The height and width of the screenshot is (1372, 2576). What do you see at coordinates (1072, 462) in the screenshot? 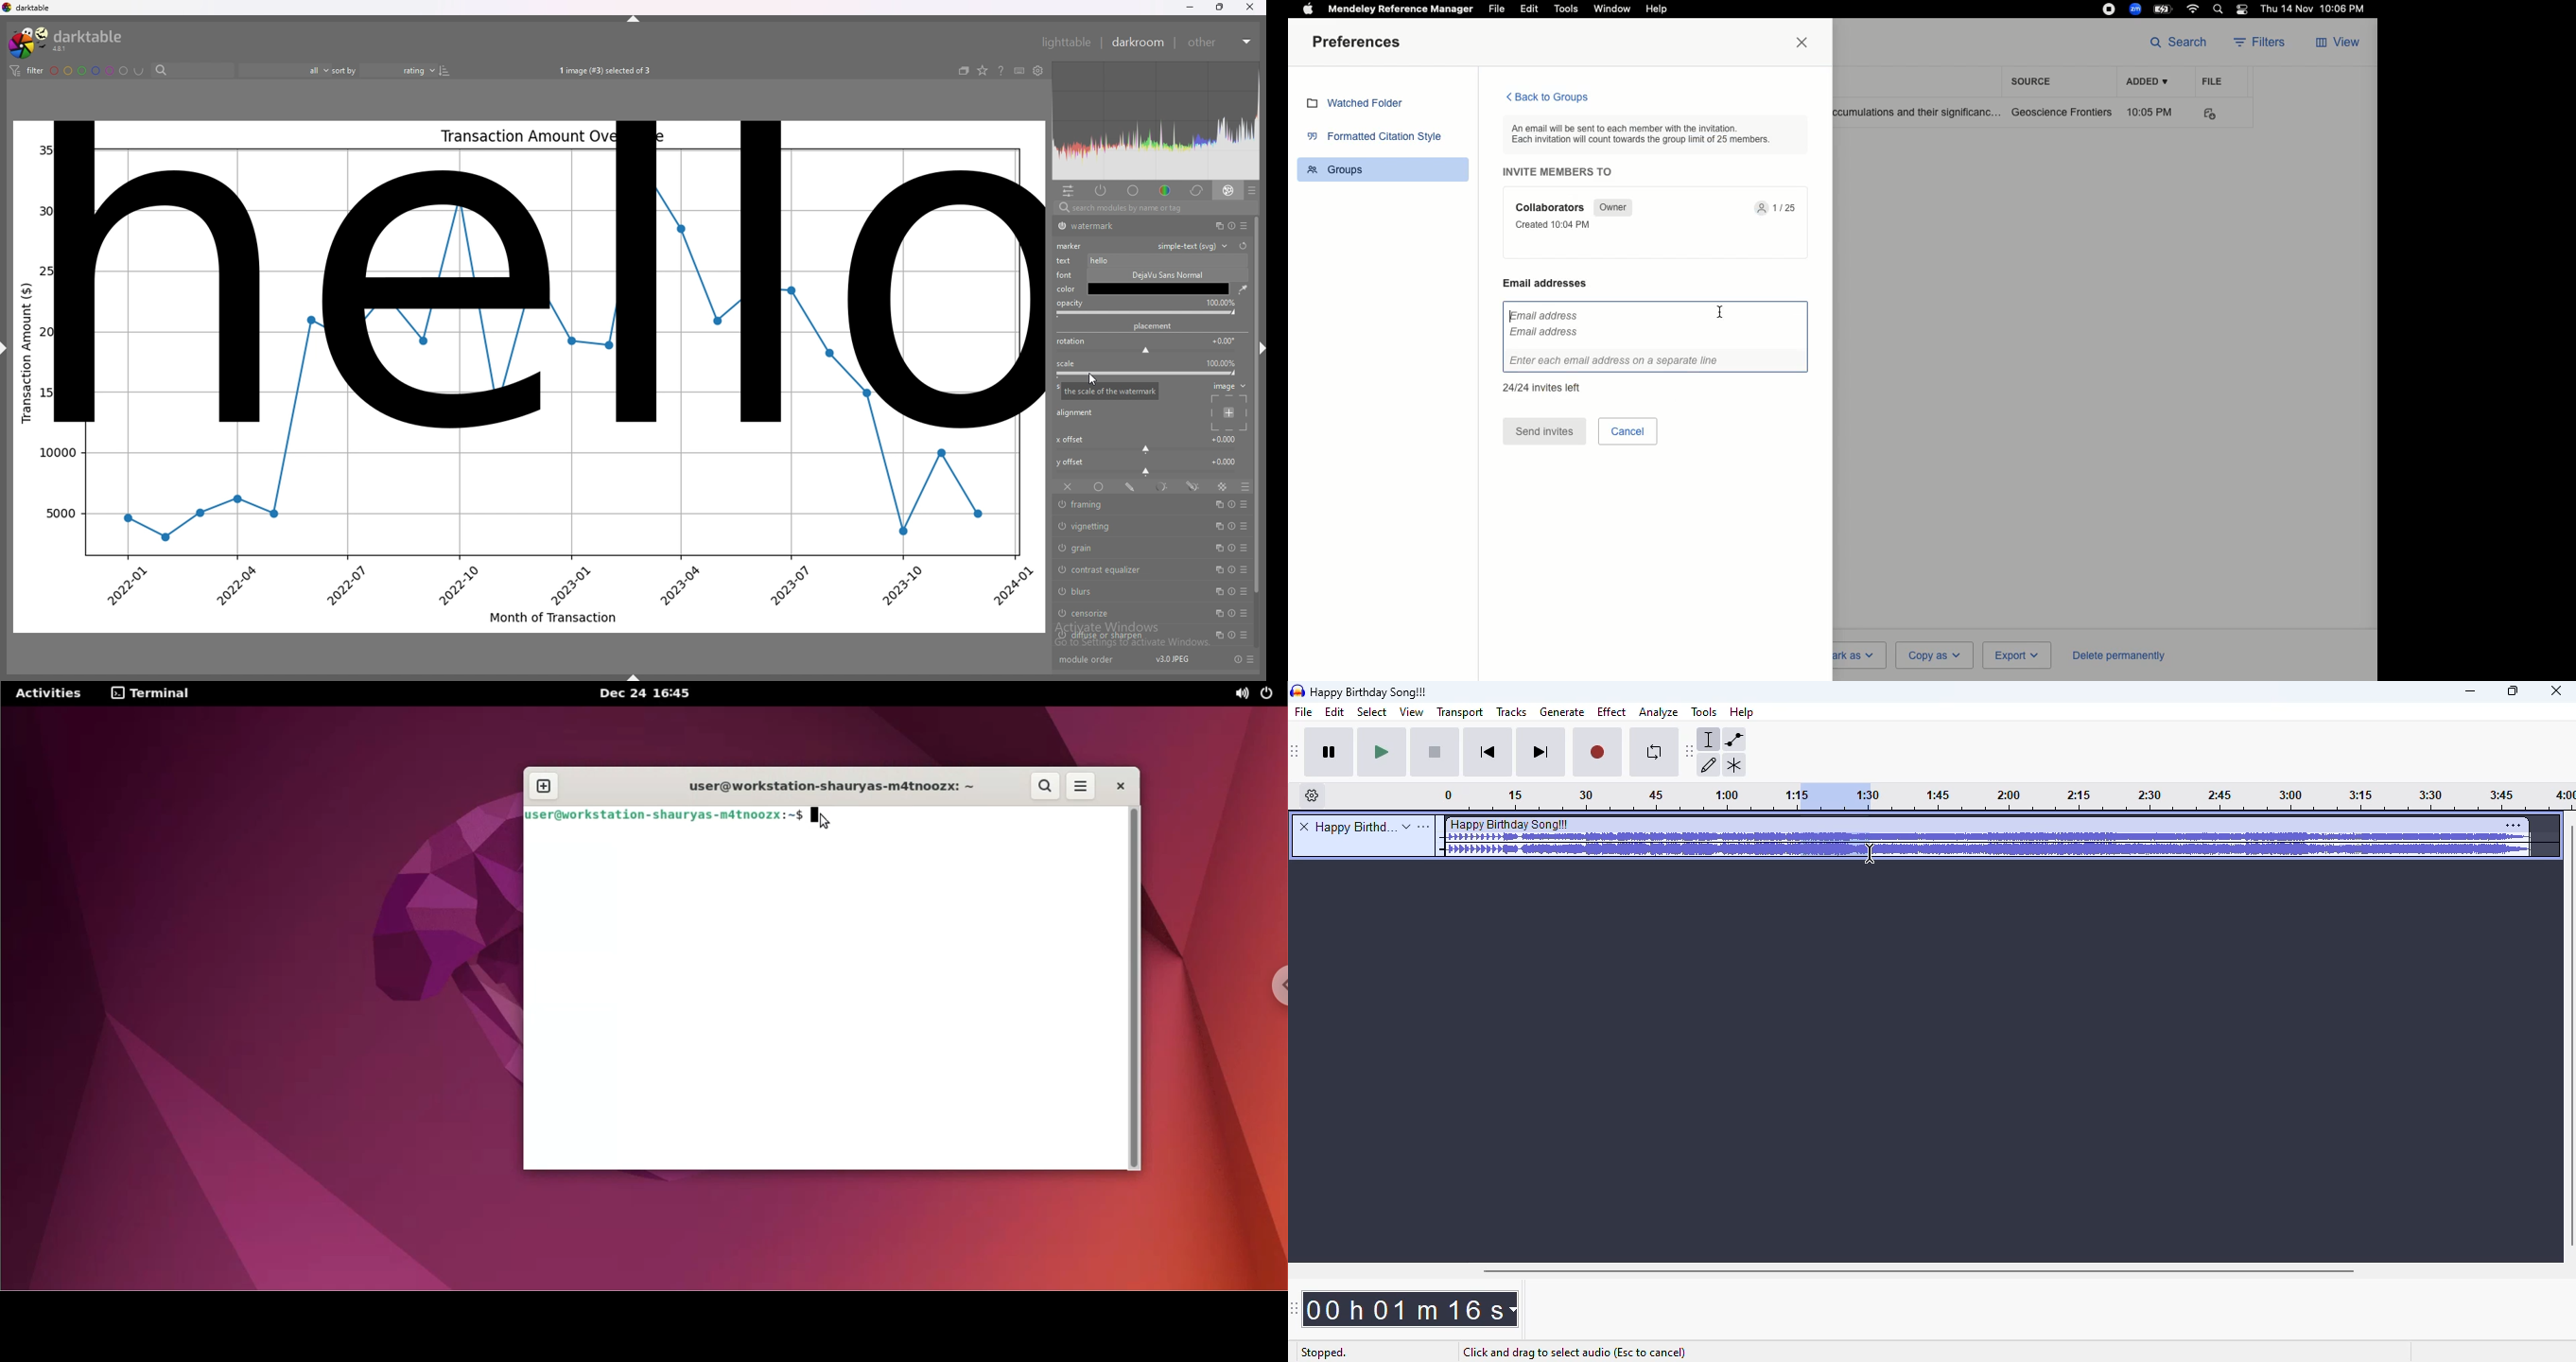
I see `y offset` at bounding box center [1072, 462].